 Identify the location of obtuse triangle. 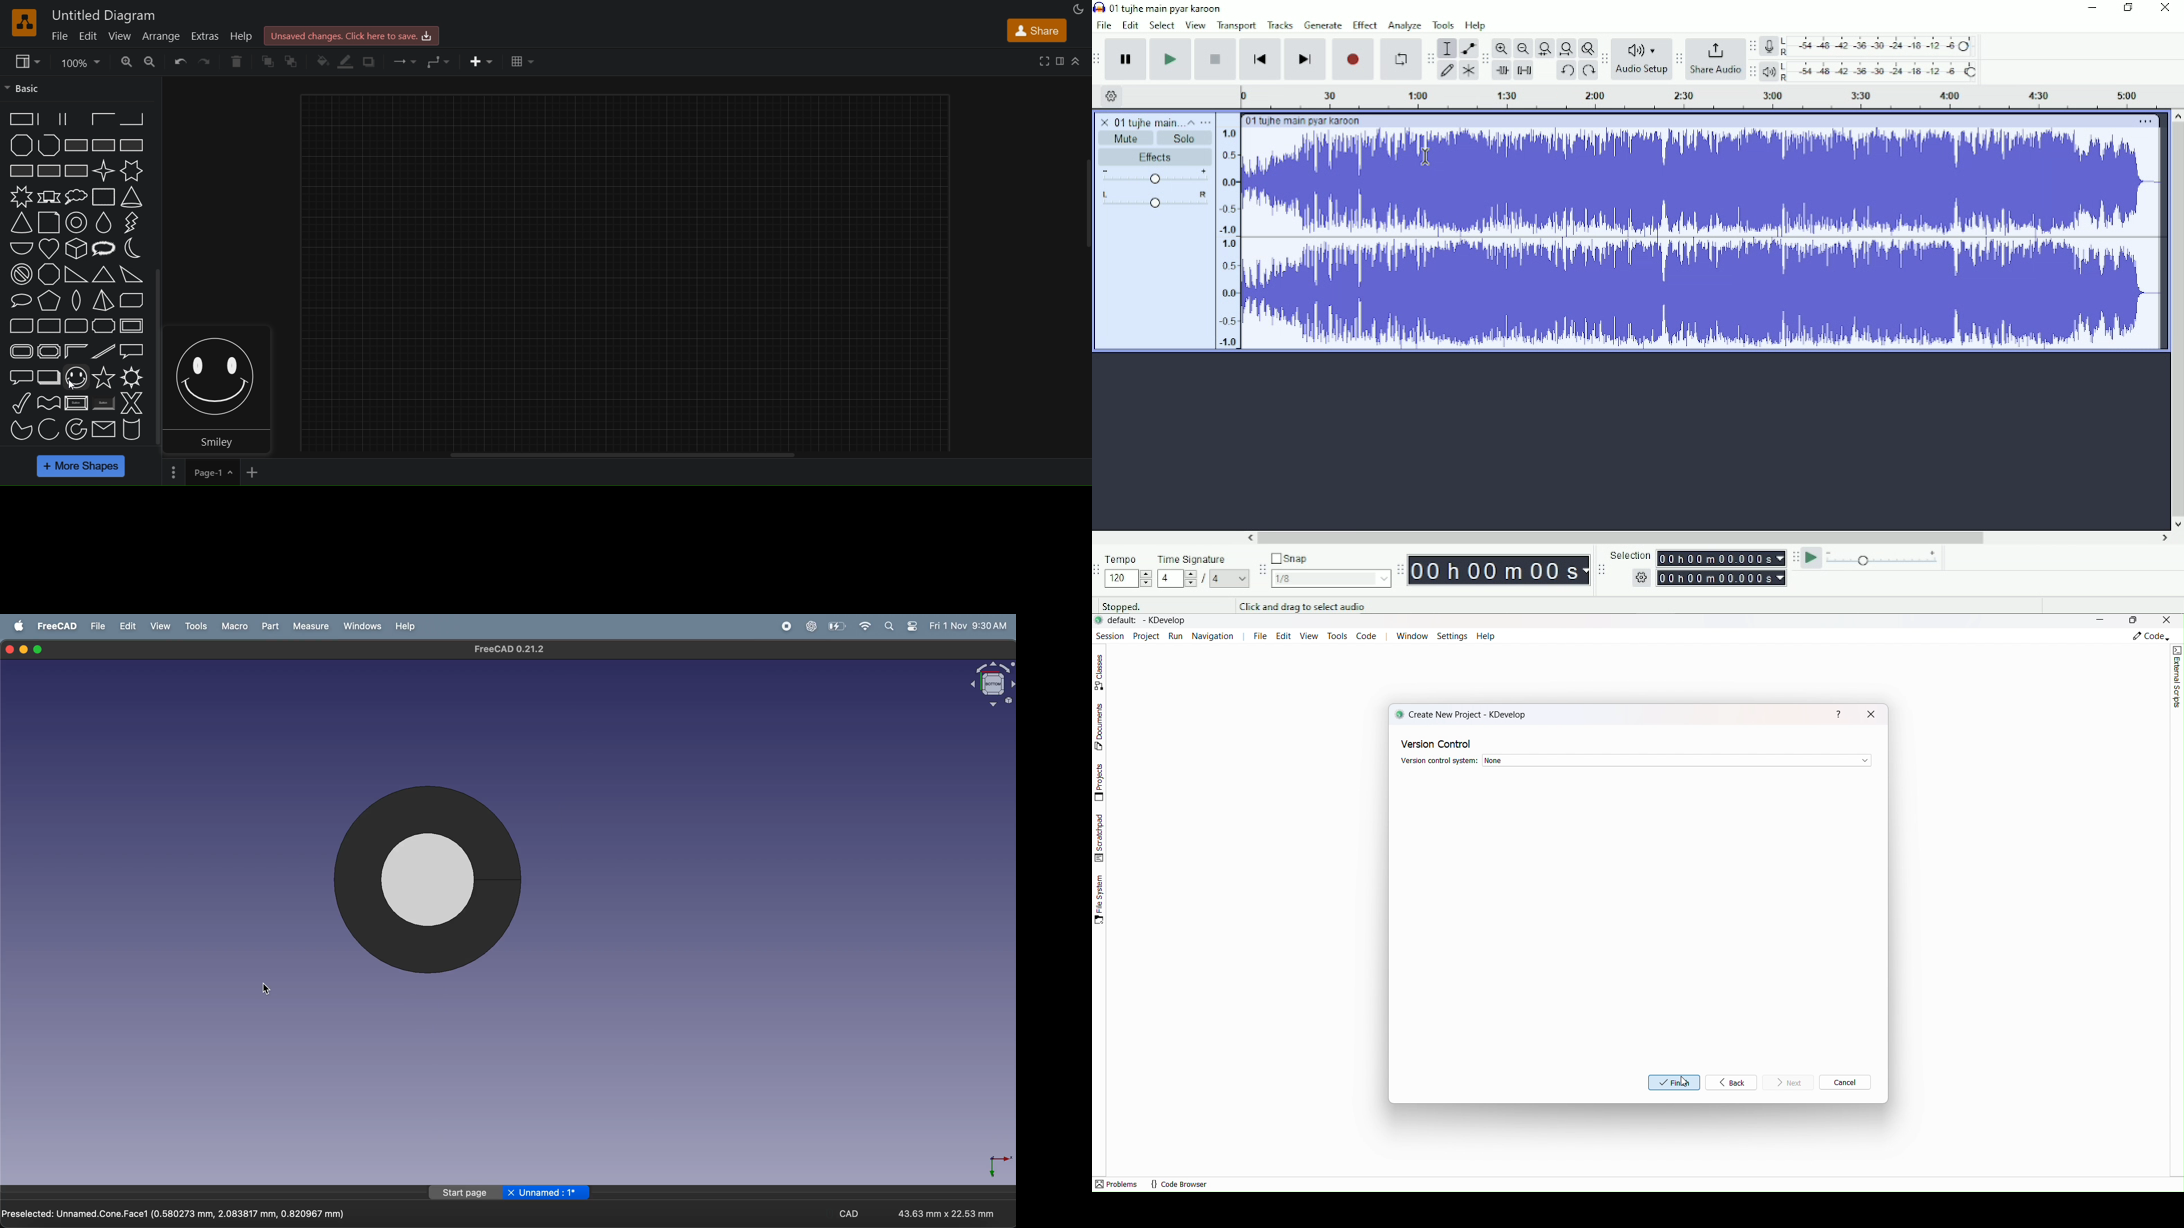
(102, 276).